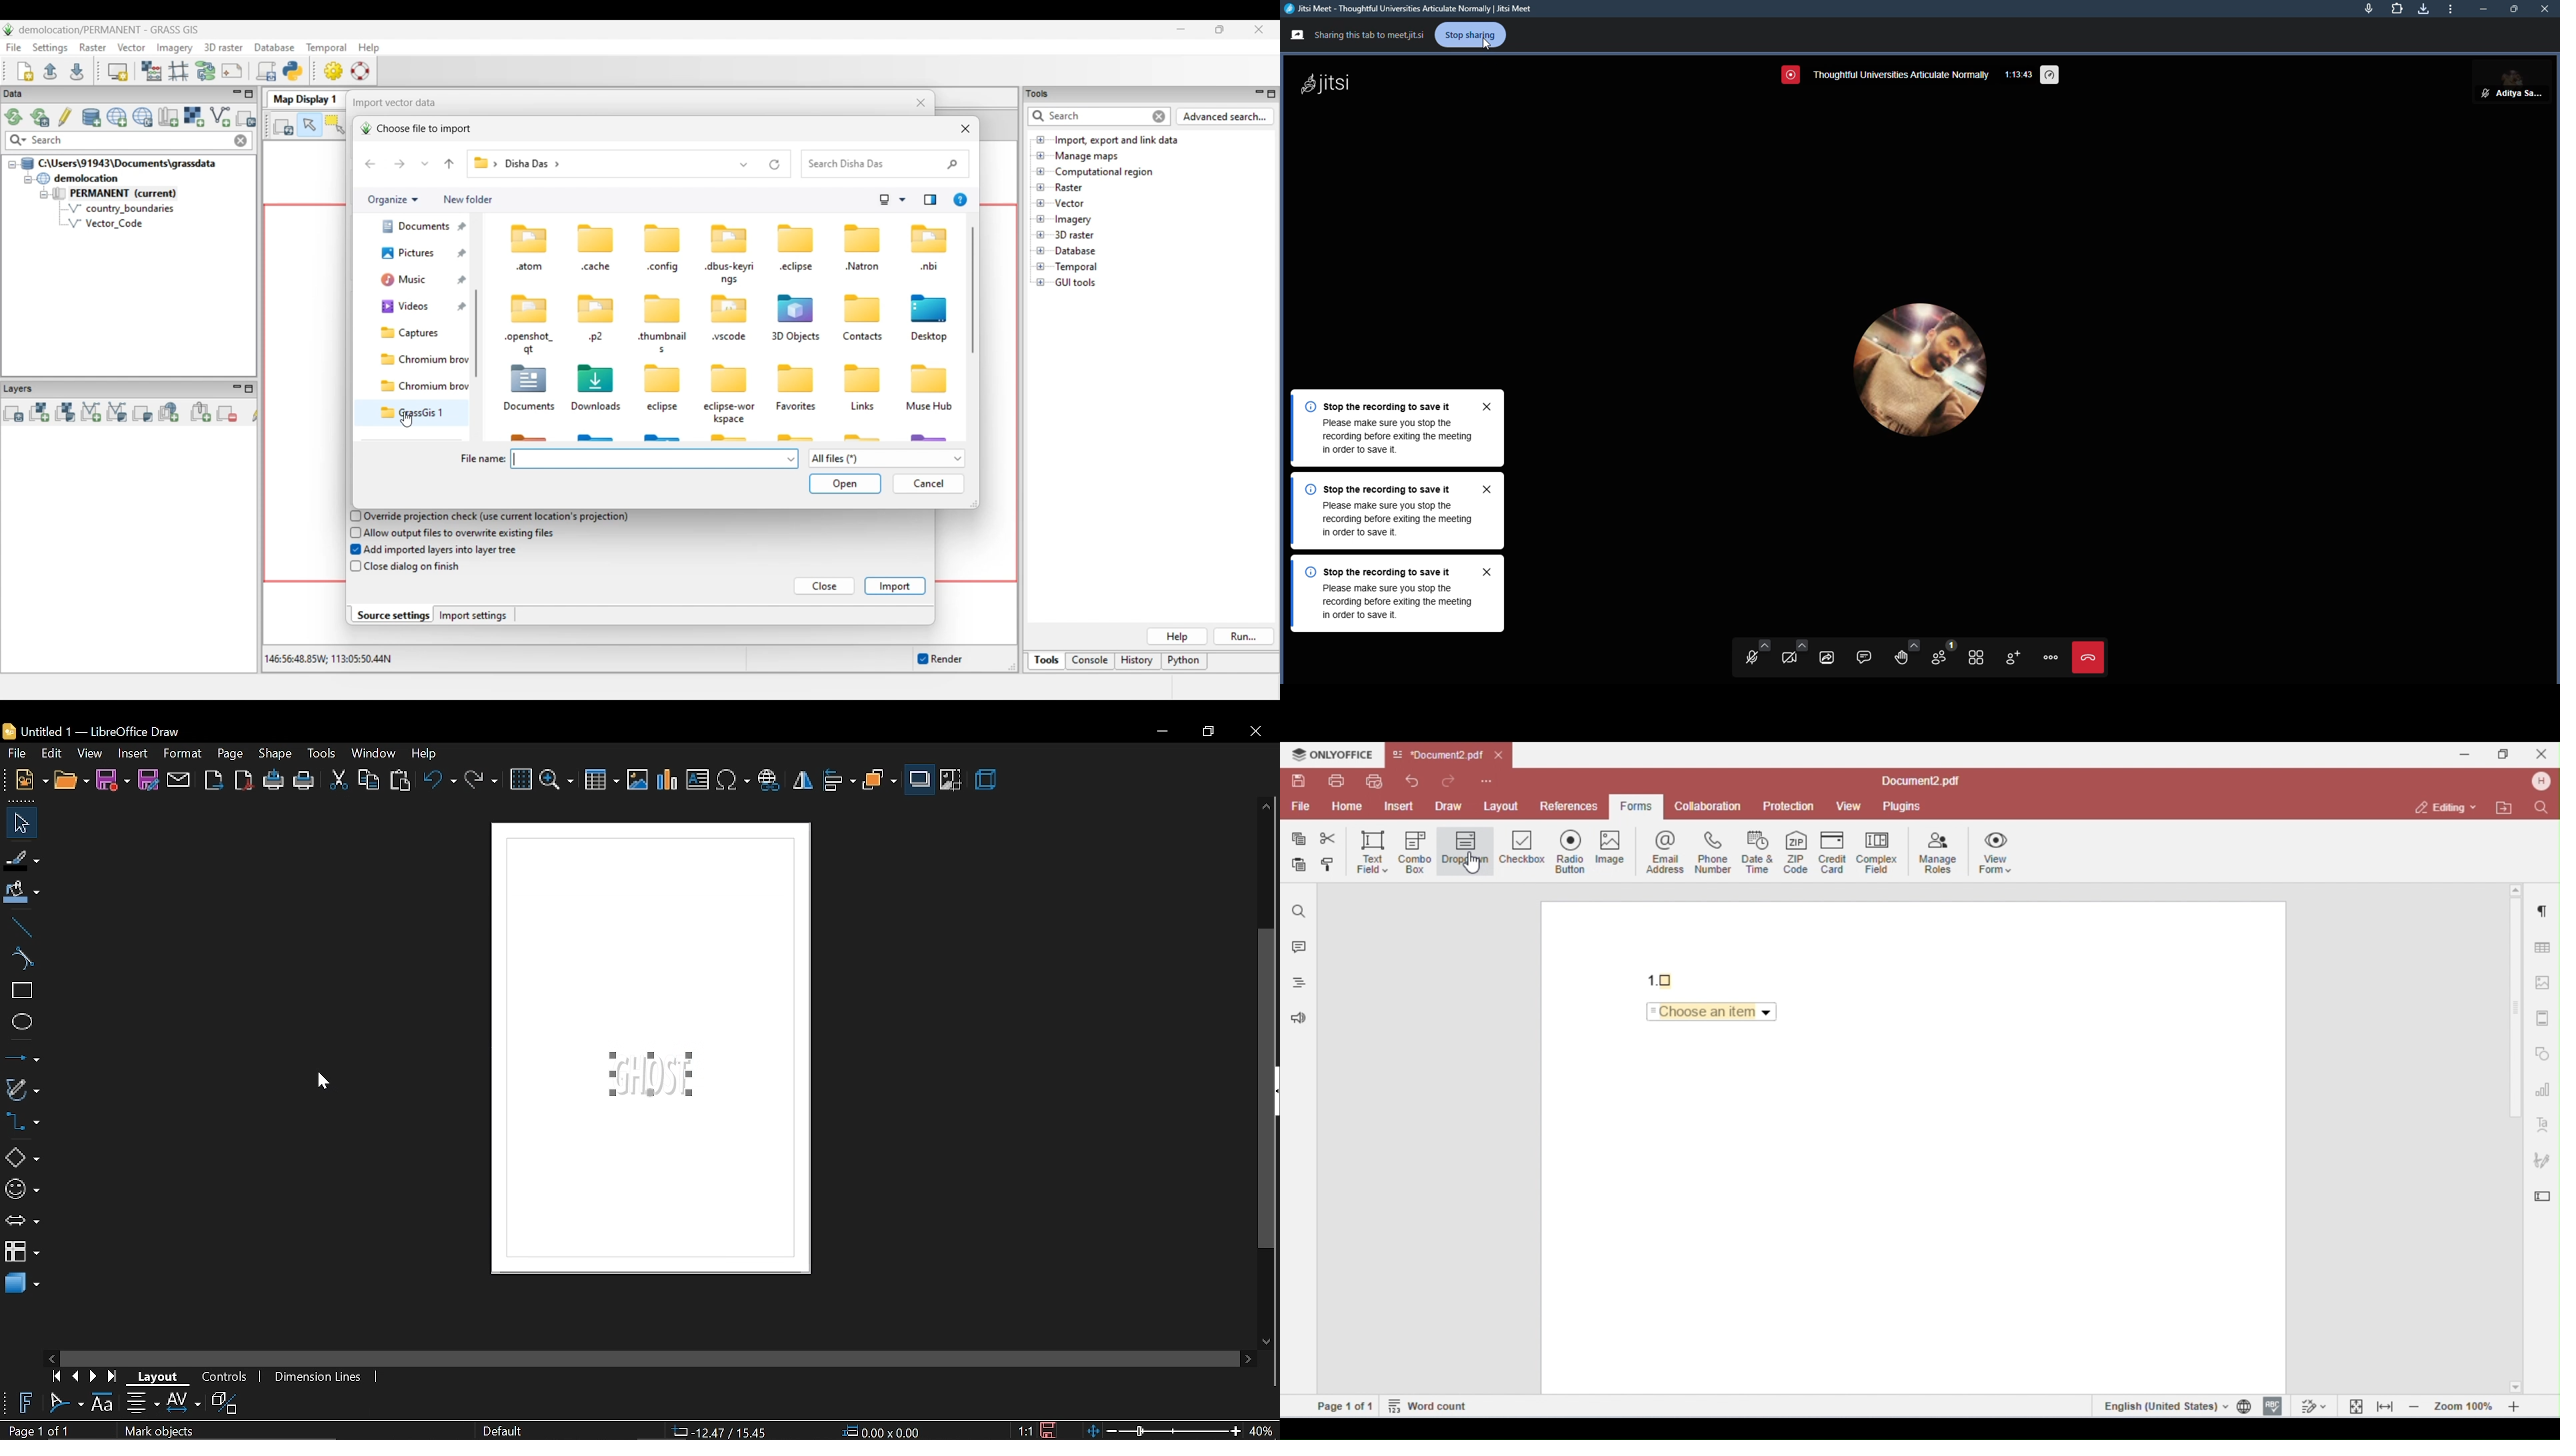 The image size is (2576, 1456). What do you see at coordinates (699, 780) in the screenshot?
I see `insert text` at bounding box center [699, 780].